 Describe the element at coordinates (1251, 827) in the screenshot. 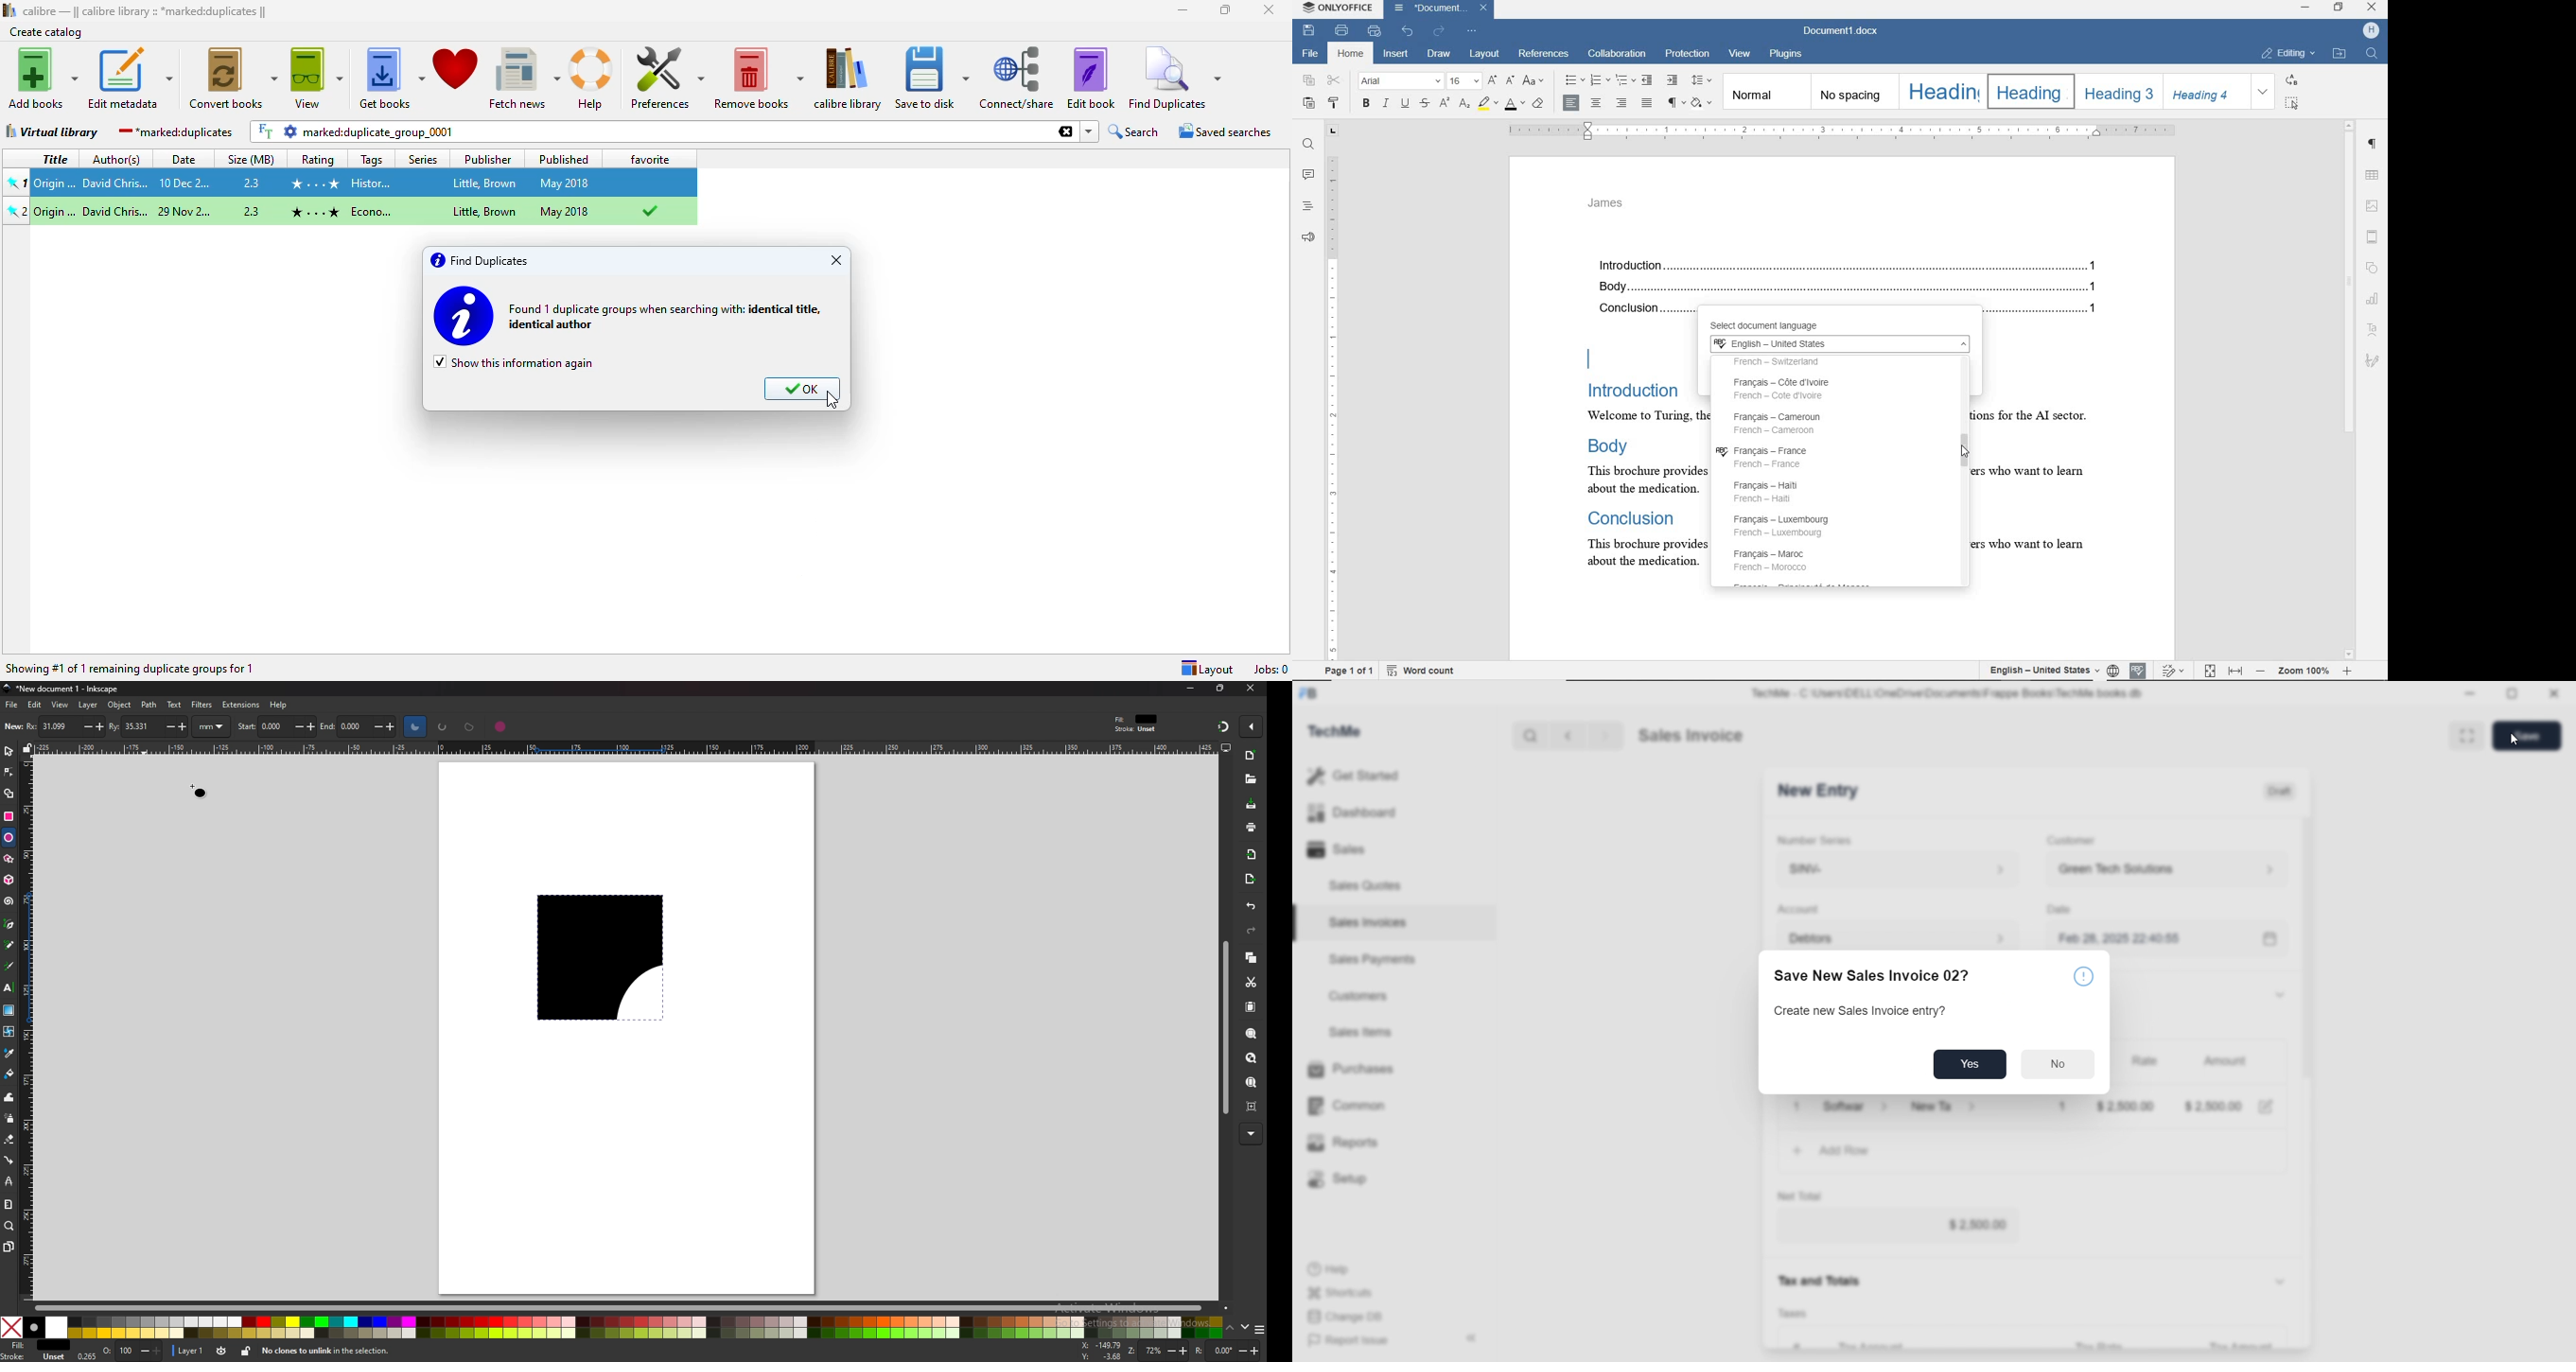

I see `print` at that location.